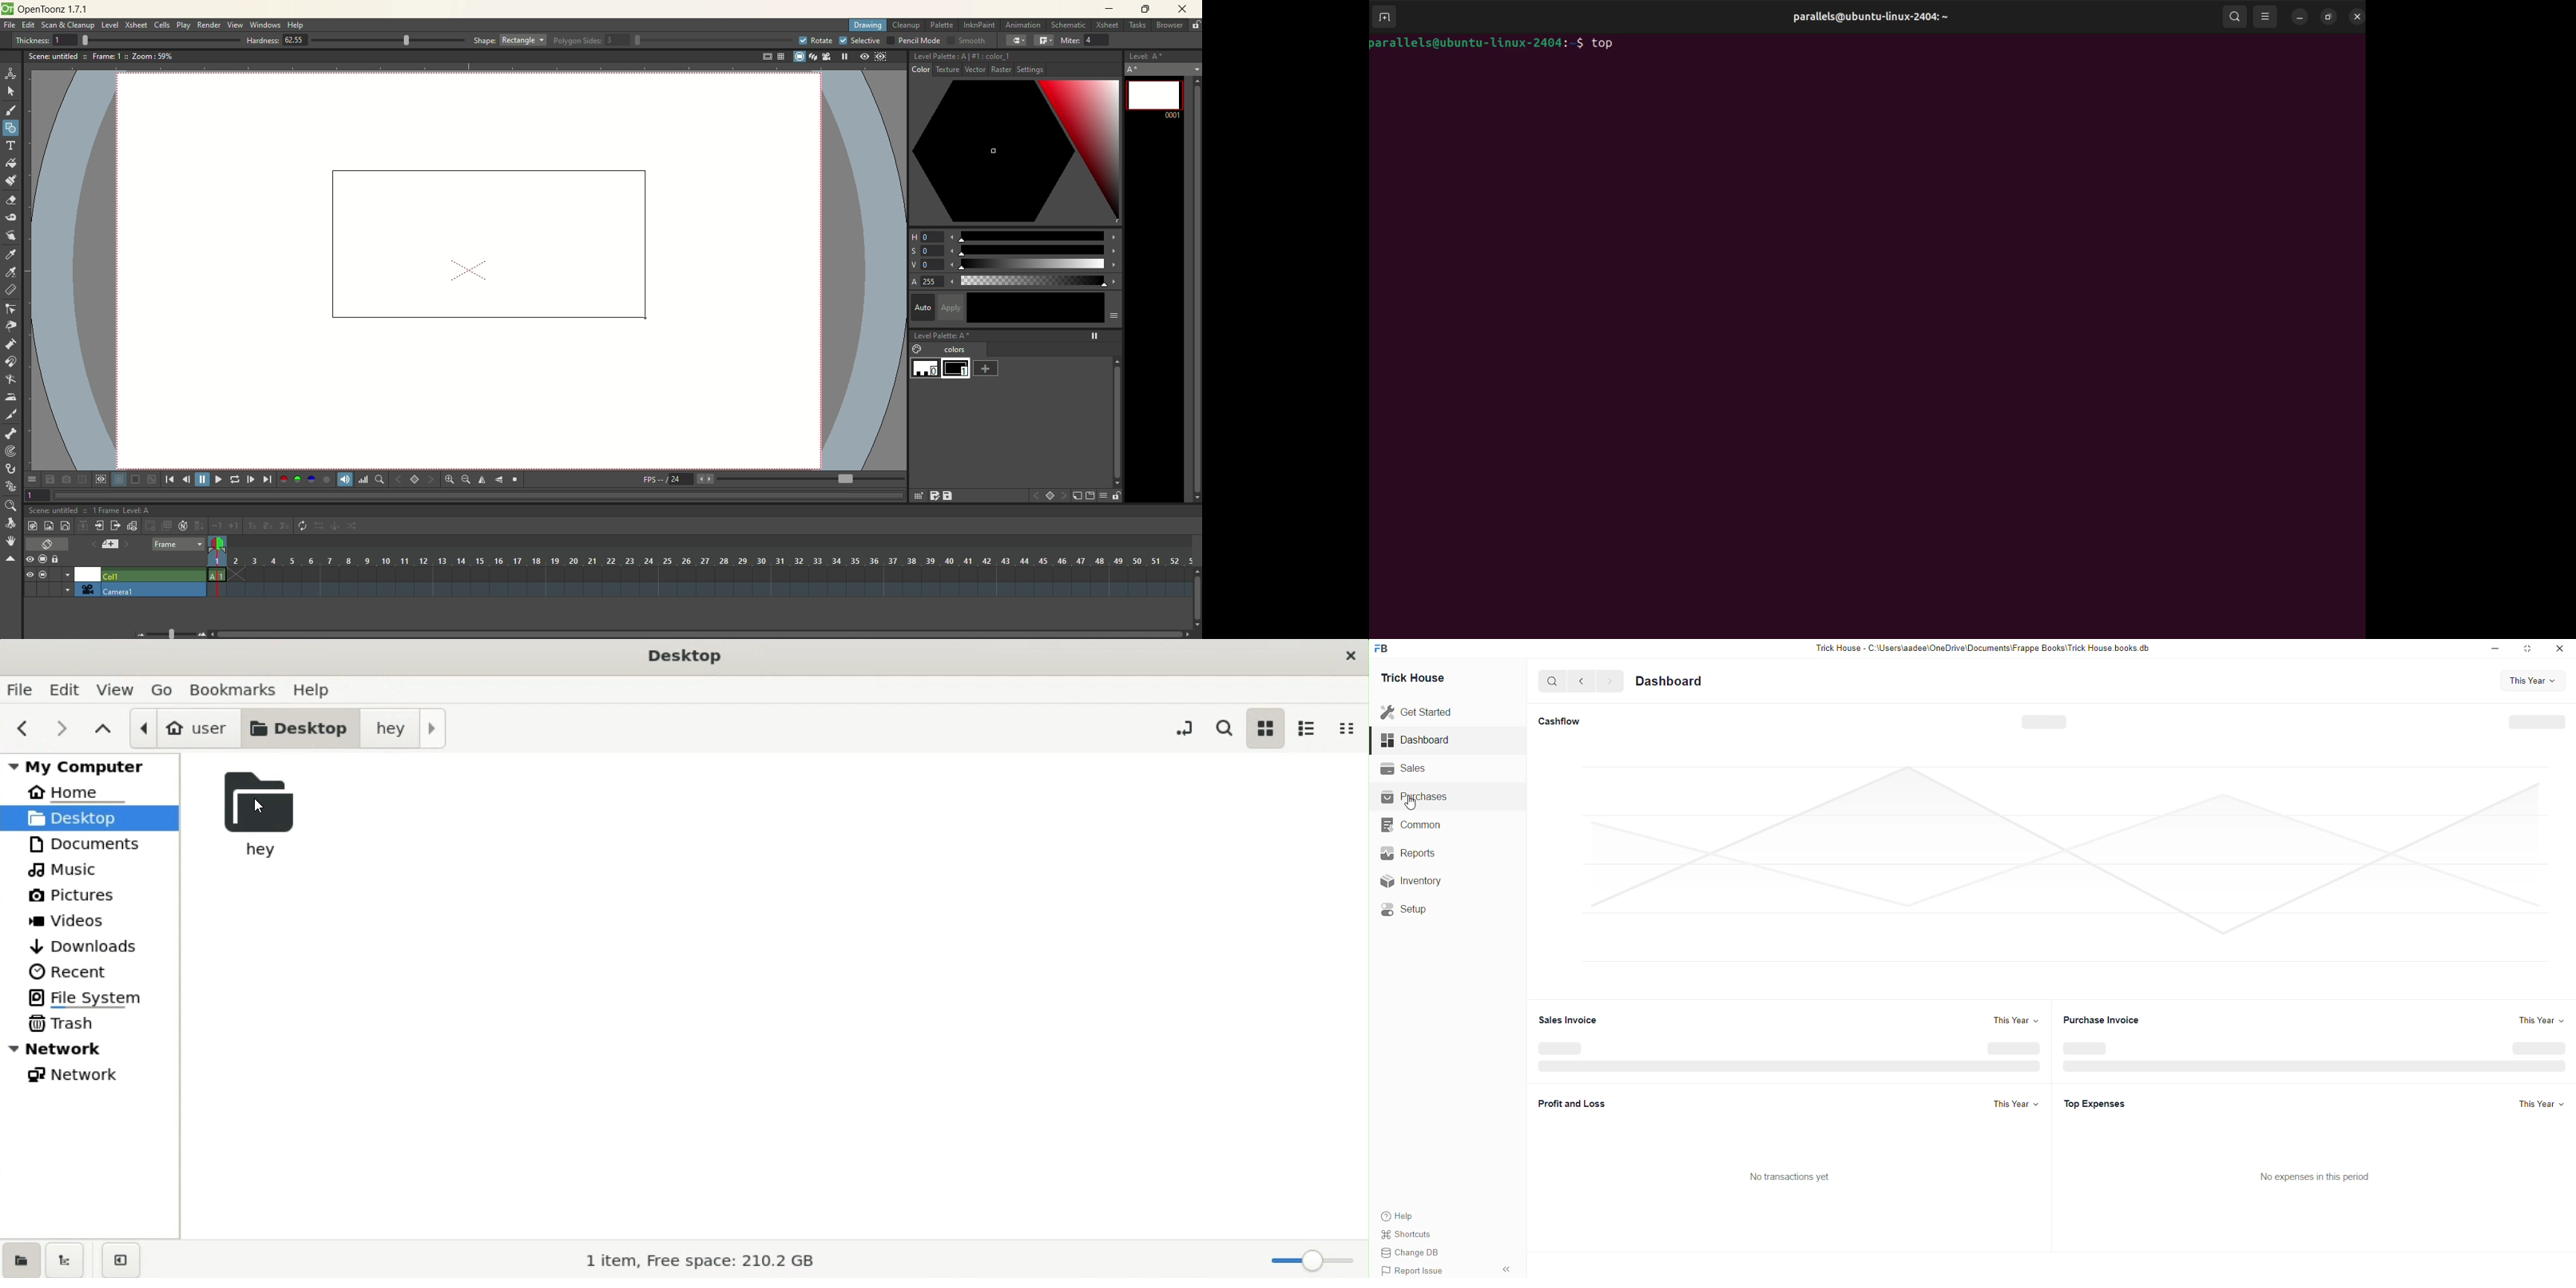 The image size is (2576, 1288). I want to click on No expenses in this period, so click(2320, 1176).